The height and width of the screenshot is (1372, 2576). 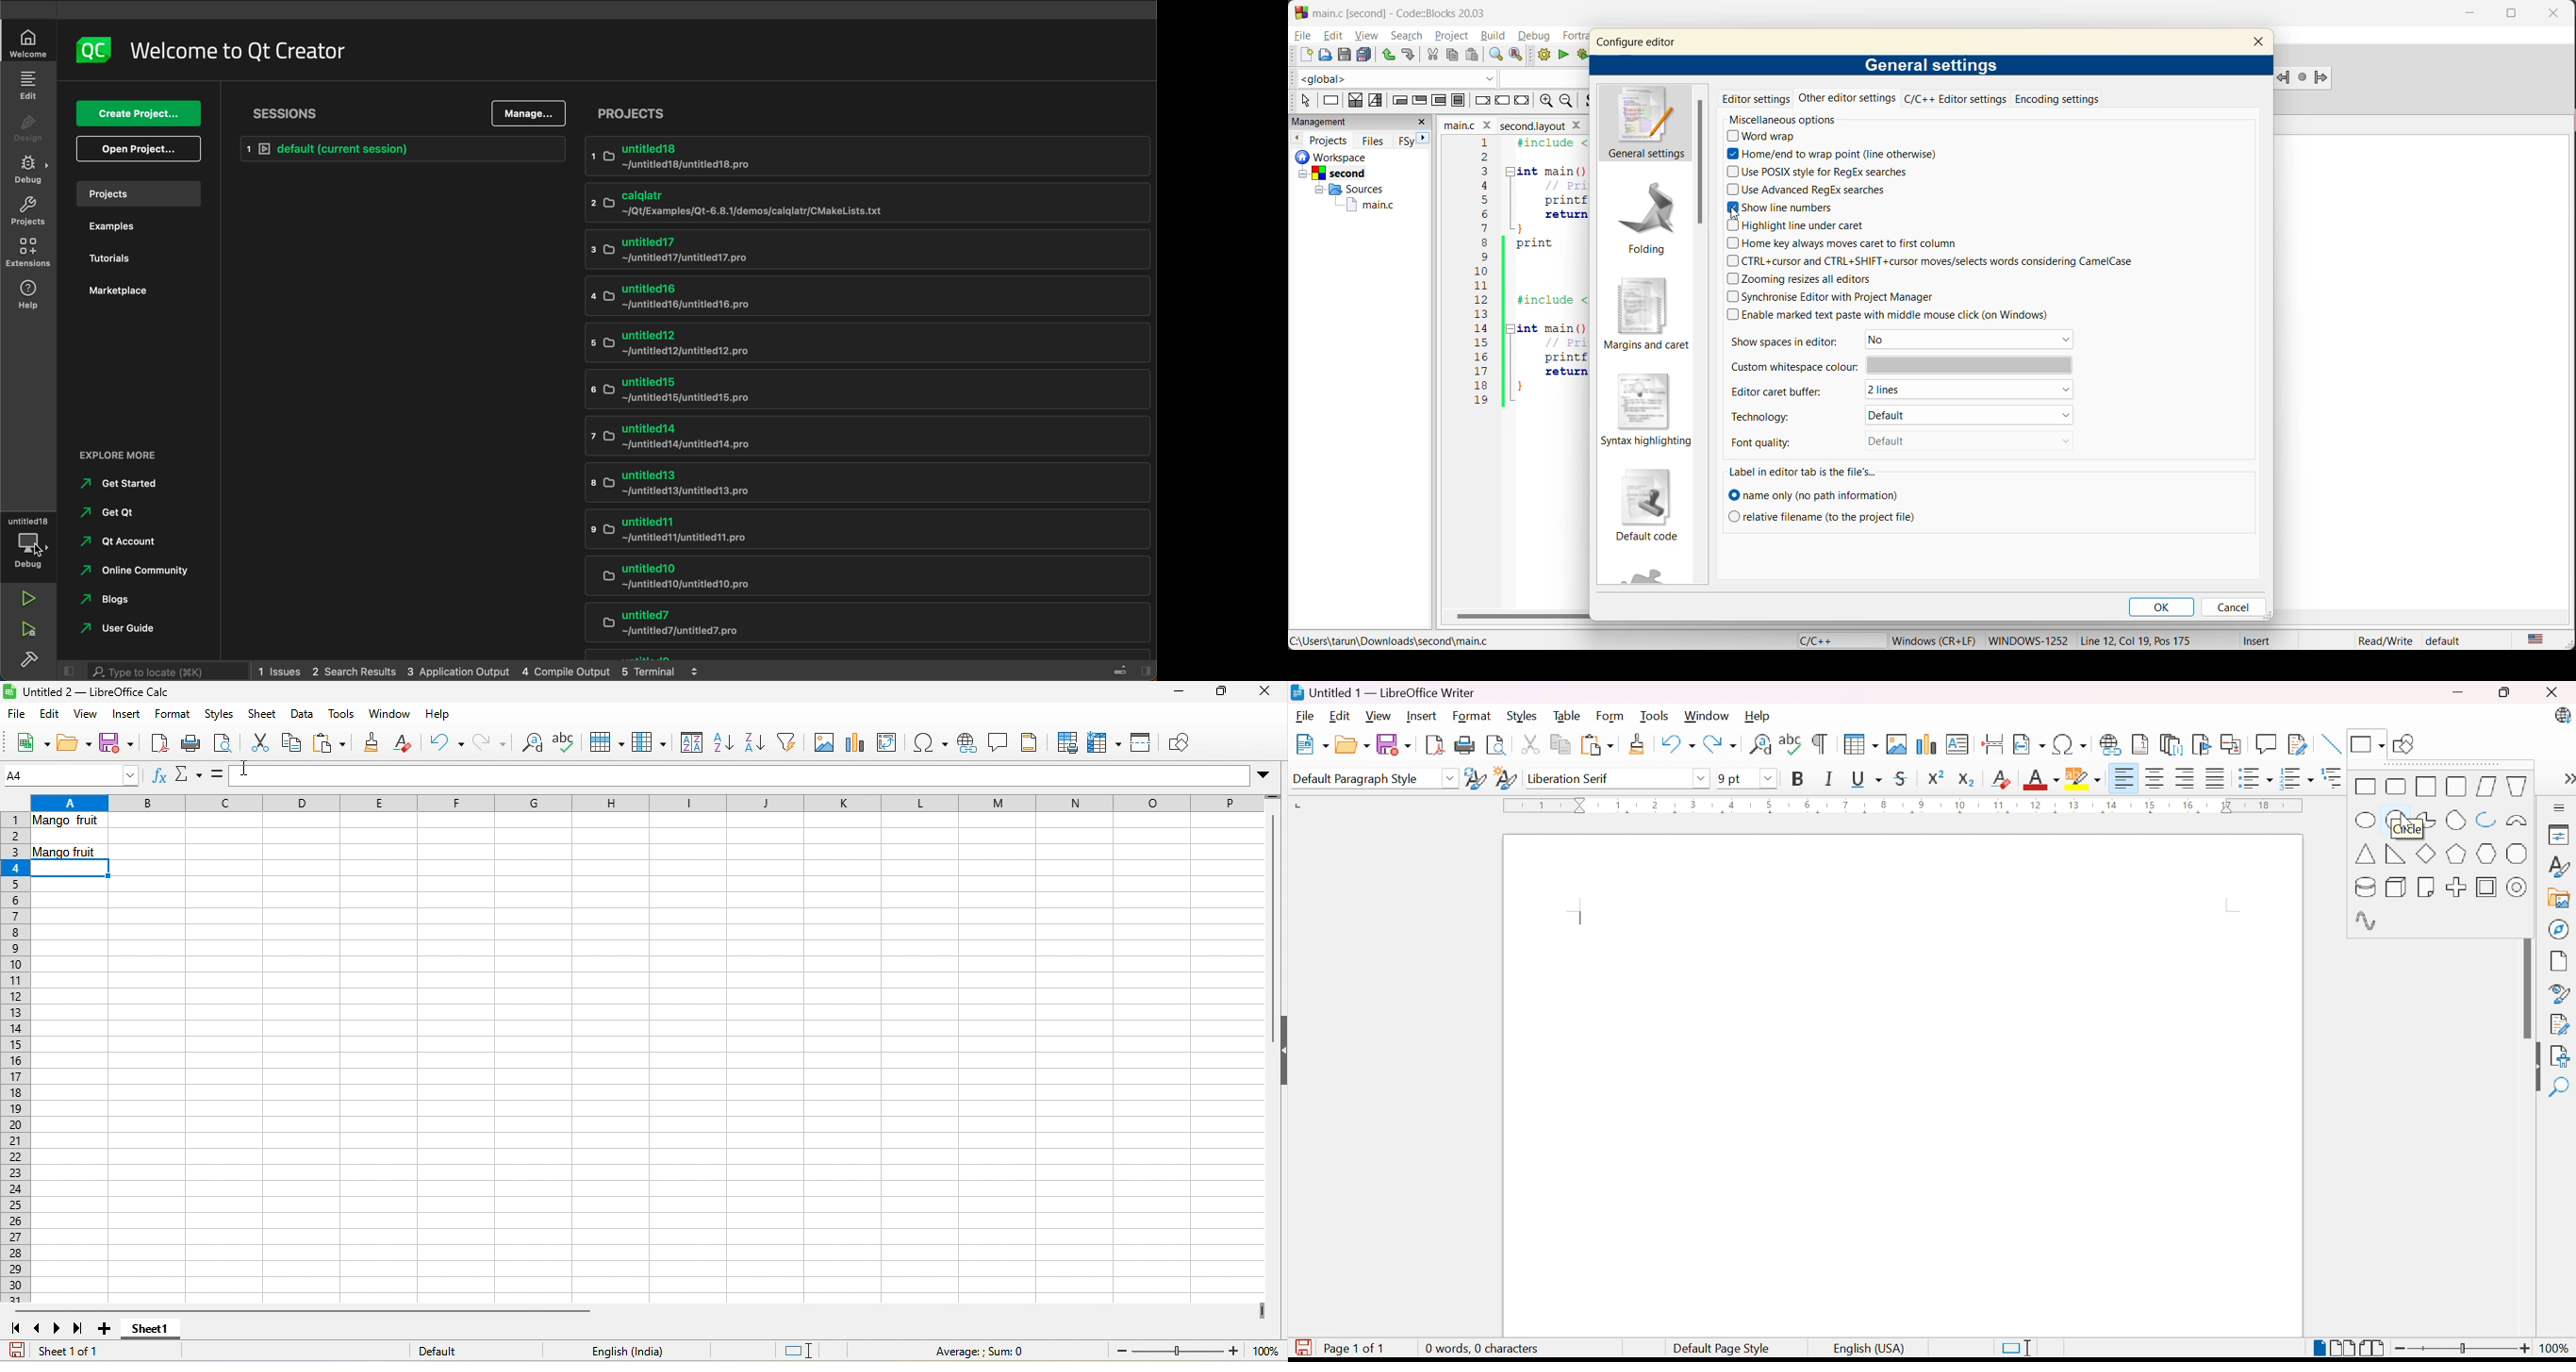 I want to click on Scroll bar, so click(x=2530, y=990).